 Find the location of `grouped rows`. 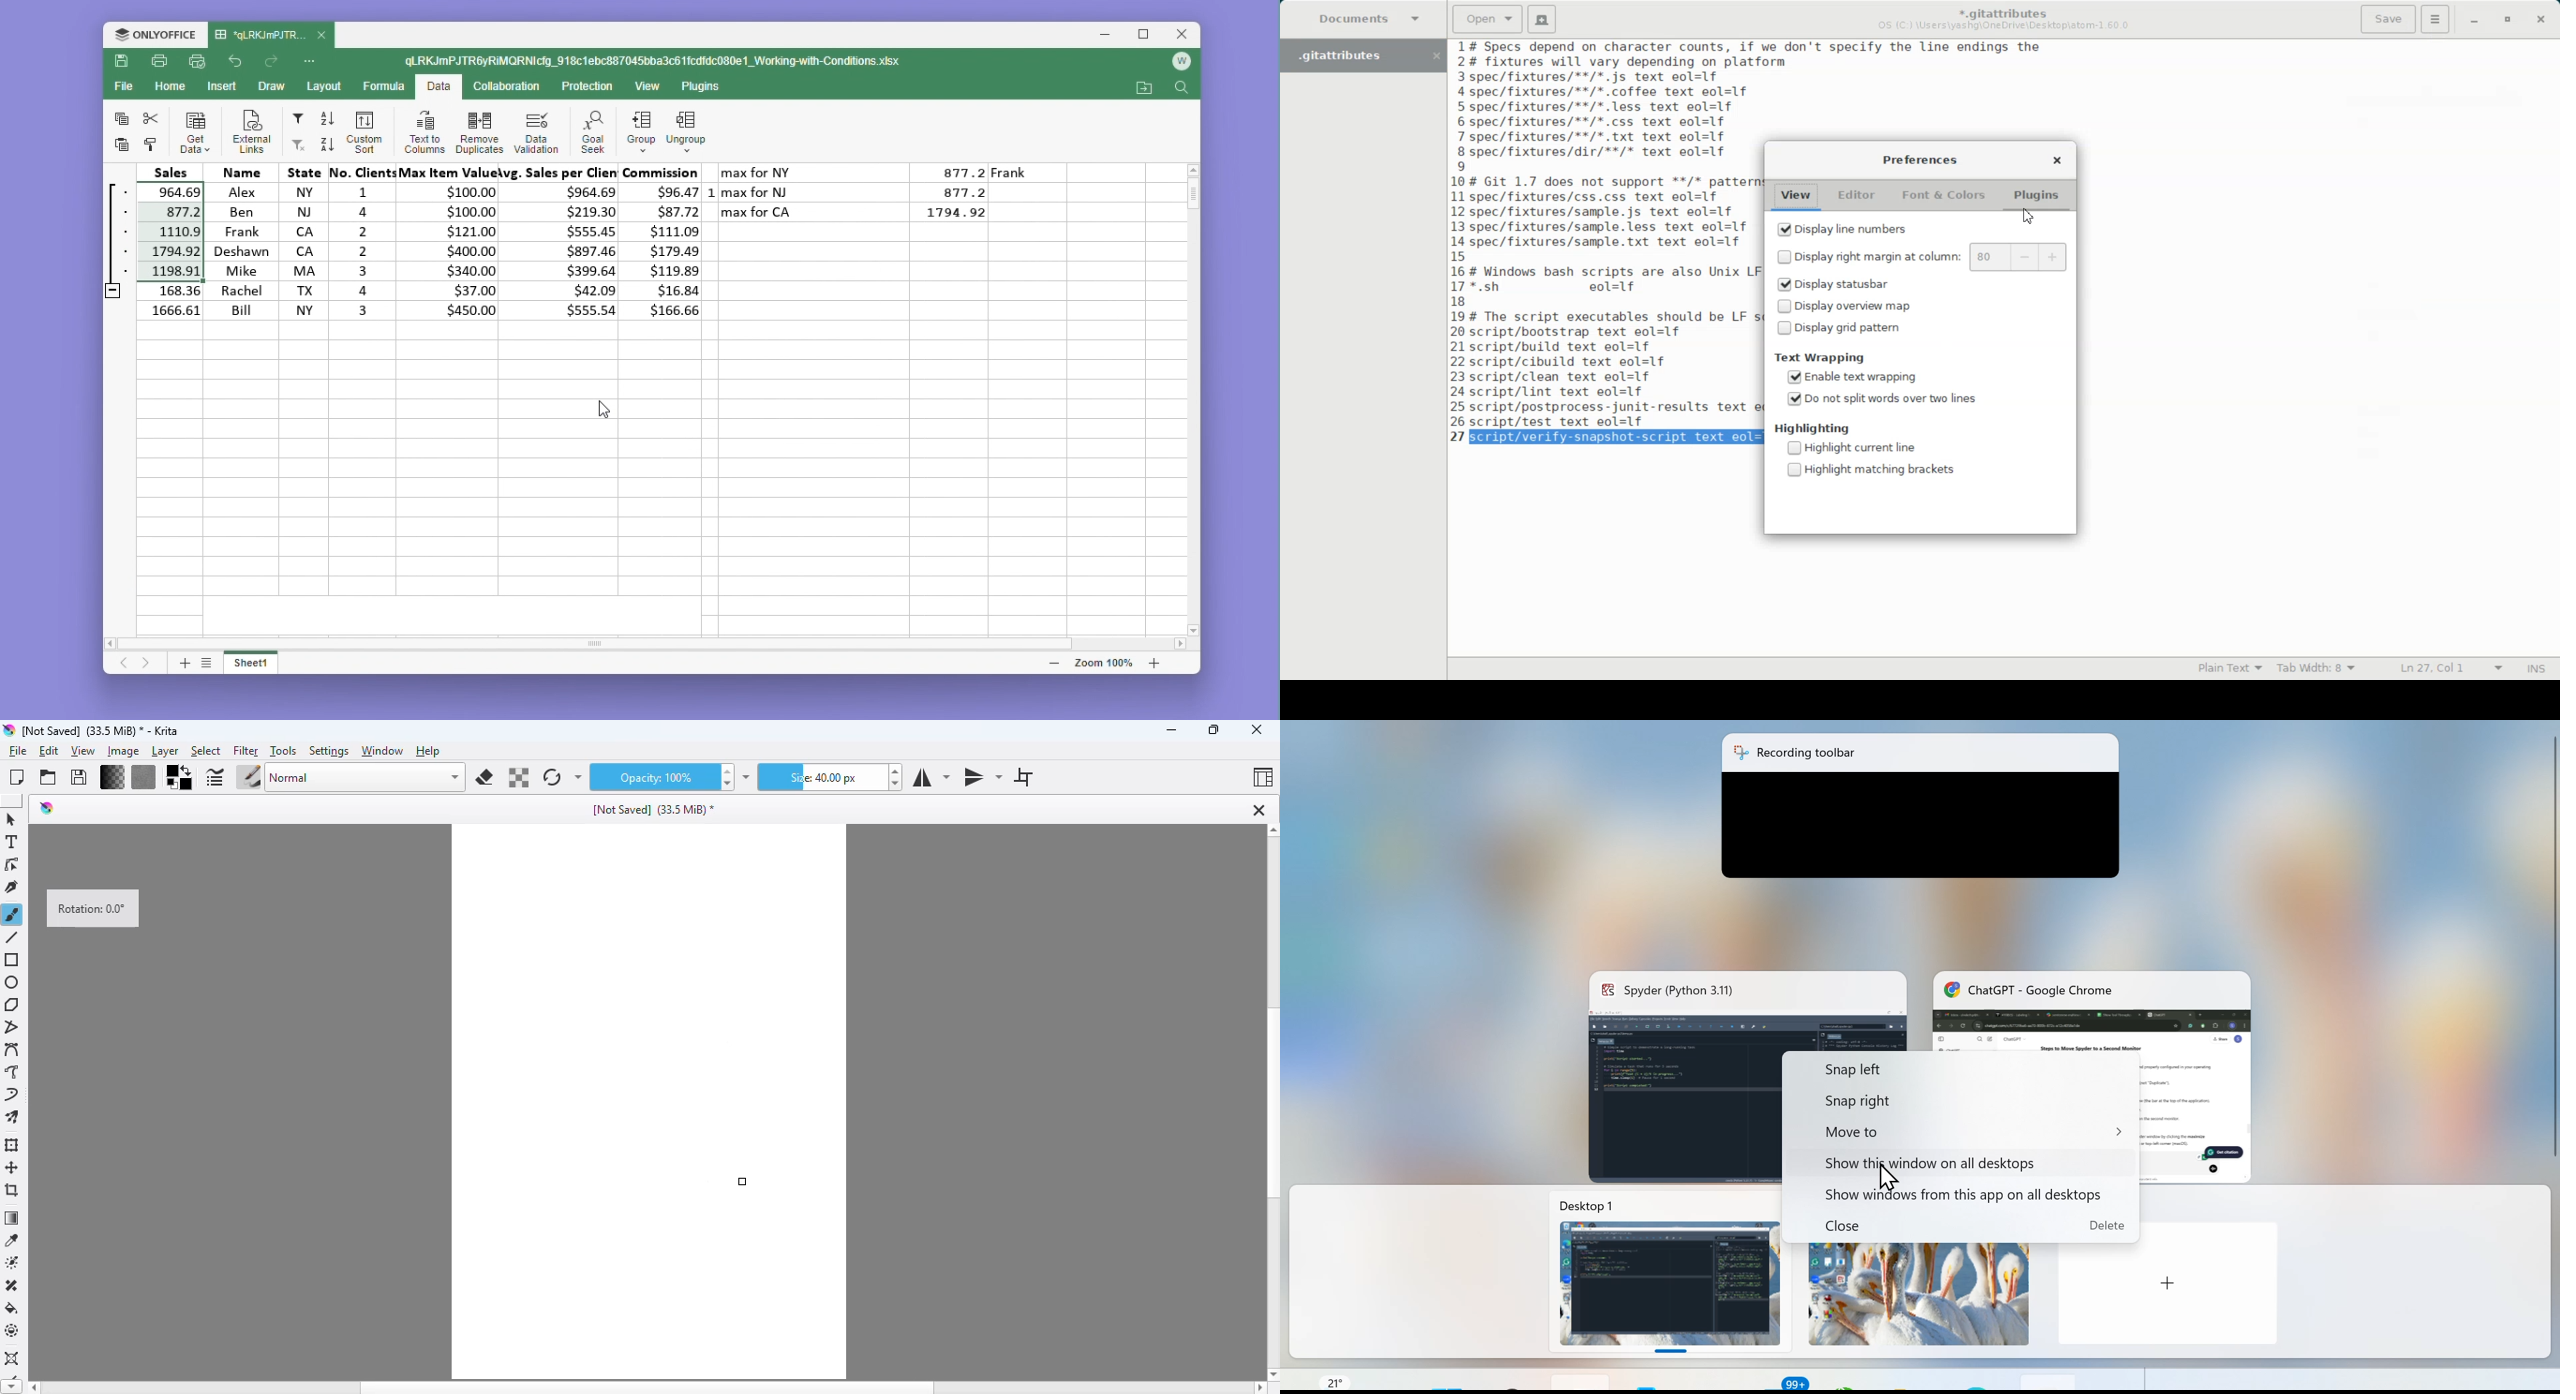

grouped rows is located at coordinates (112, 241).